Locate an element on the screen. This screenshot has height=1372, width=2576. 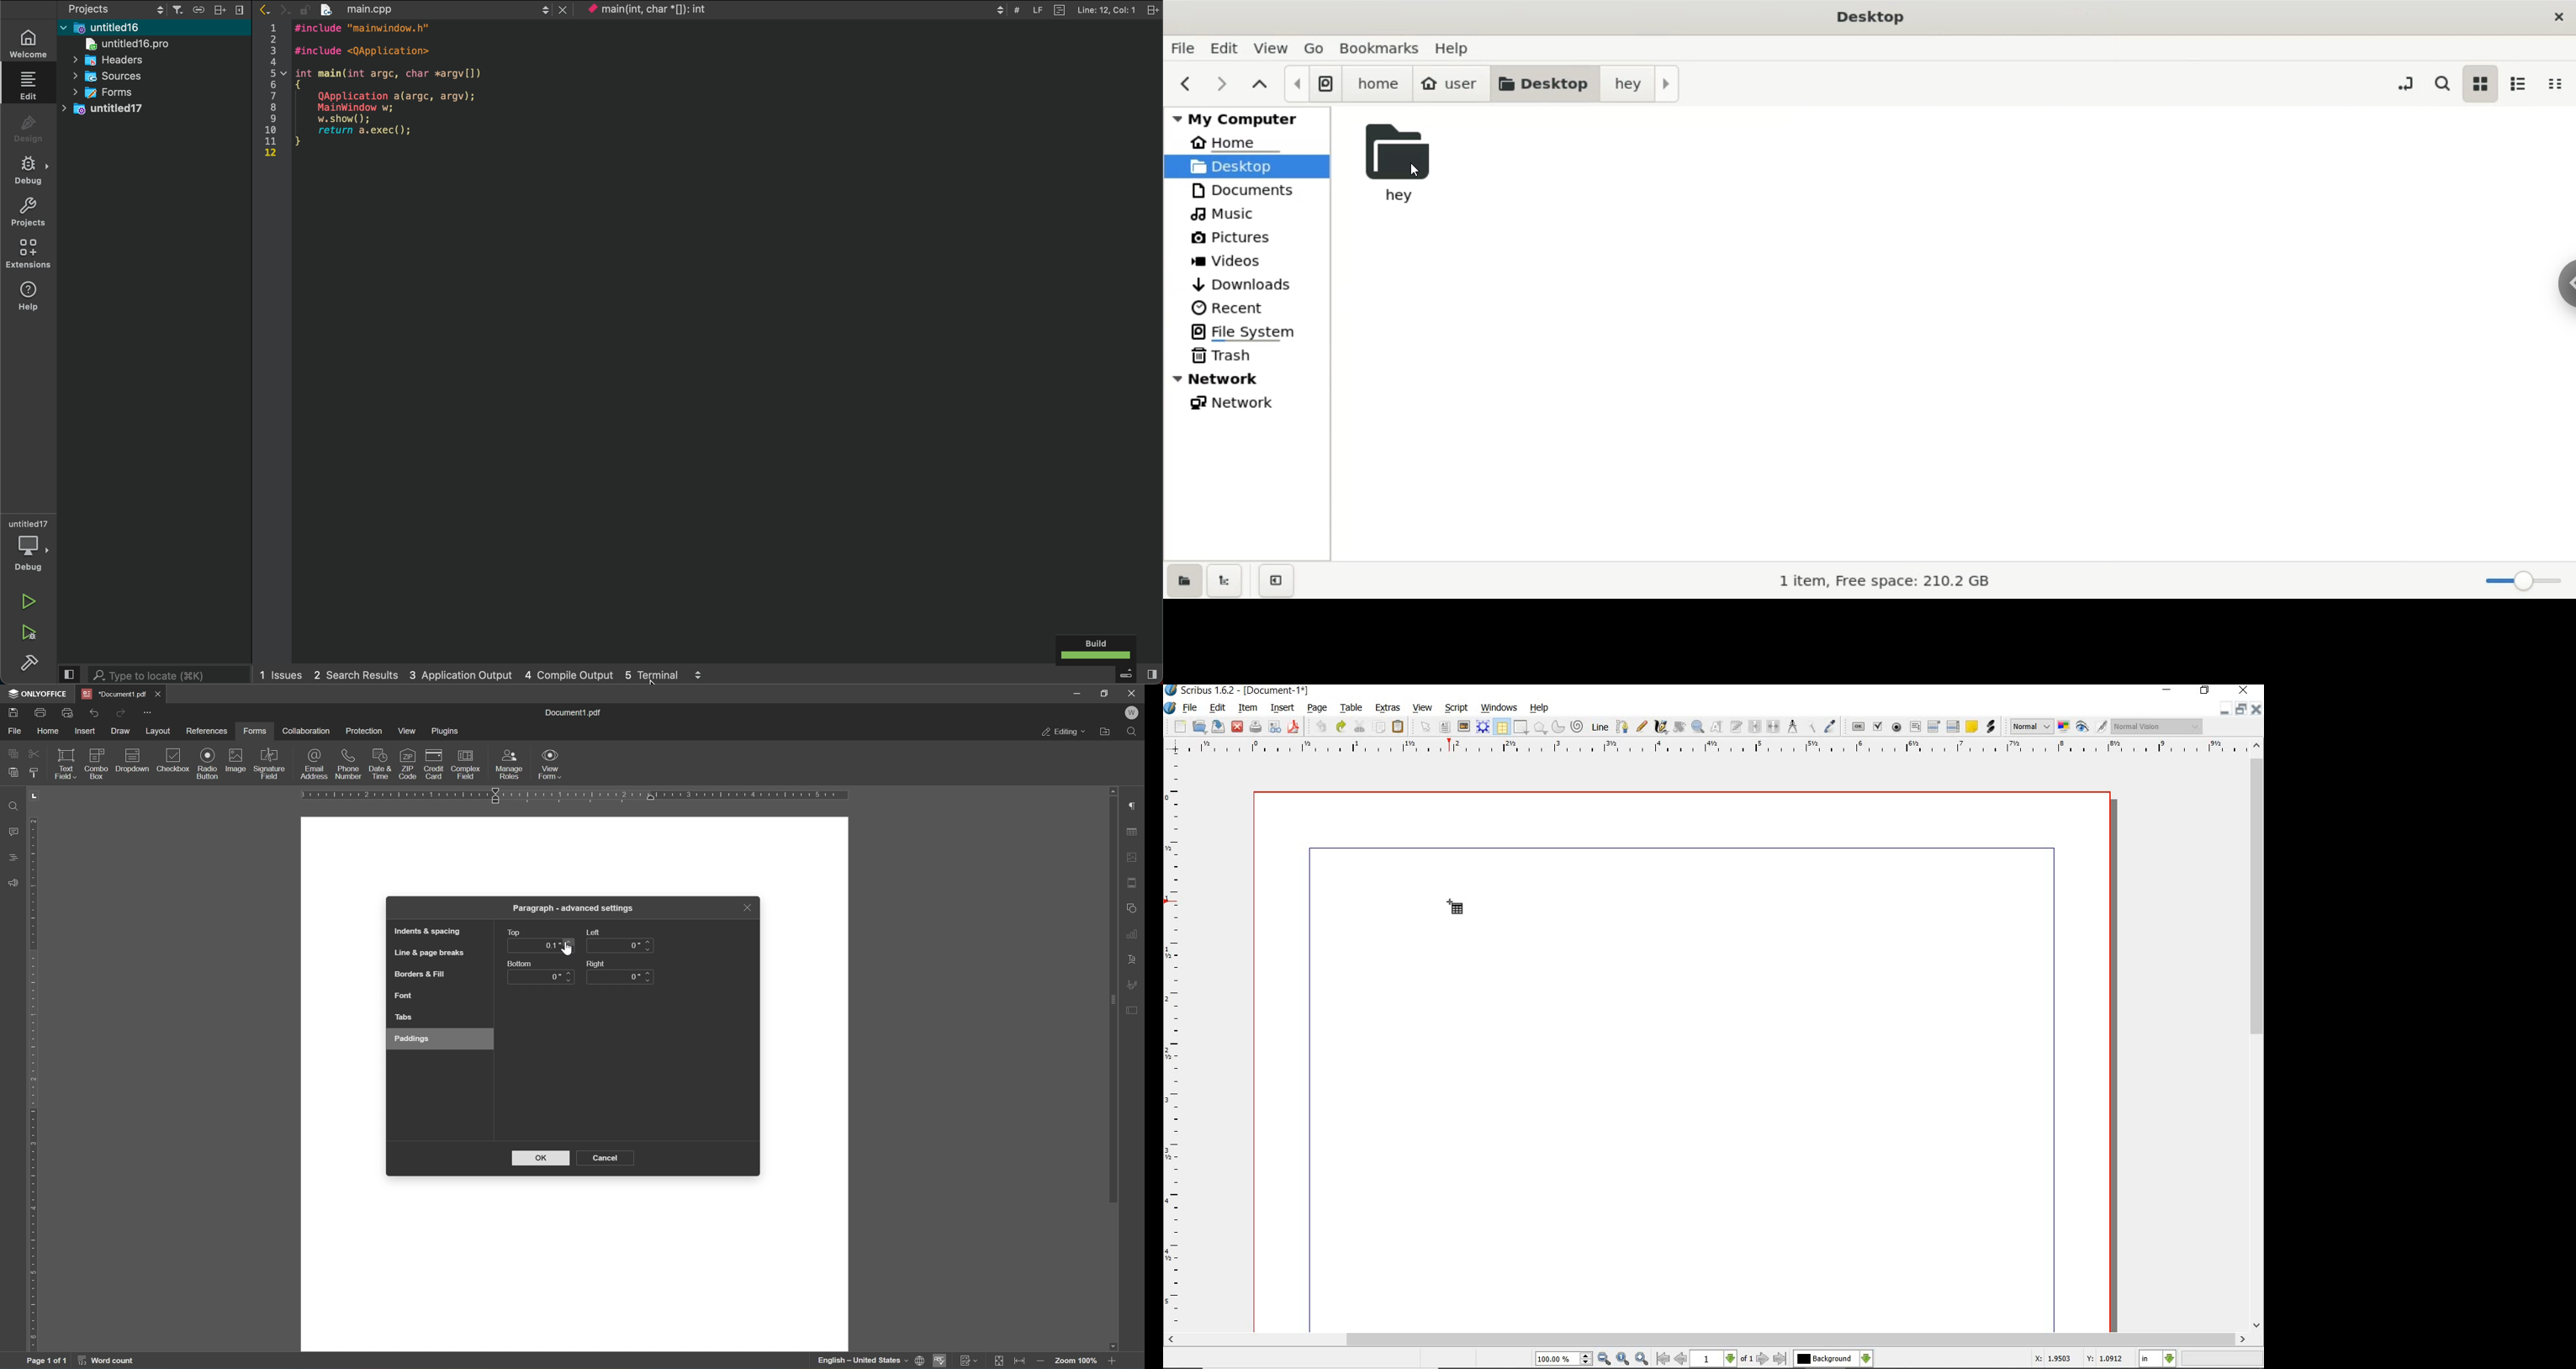
arc is located at coordinates (1560, 728).